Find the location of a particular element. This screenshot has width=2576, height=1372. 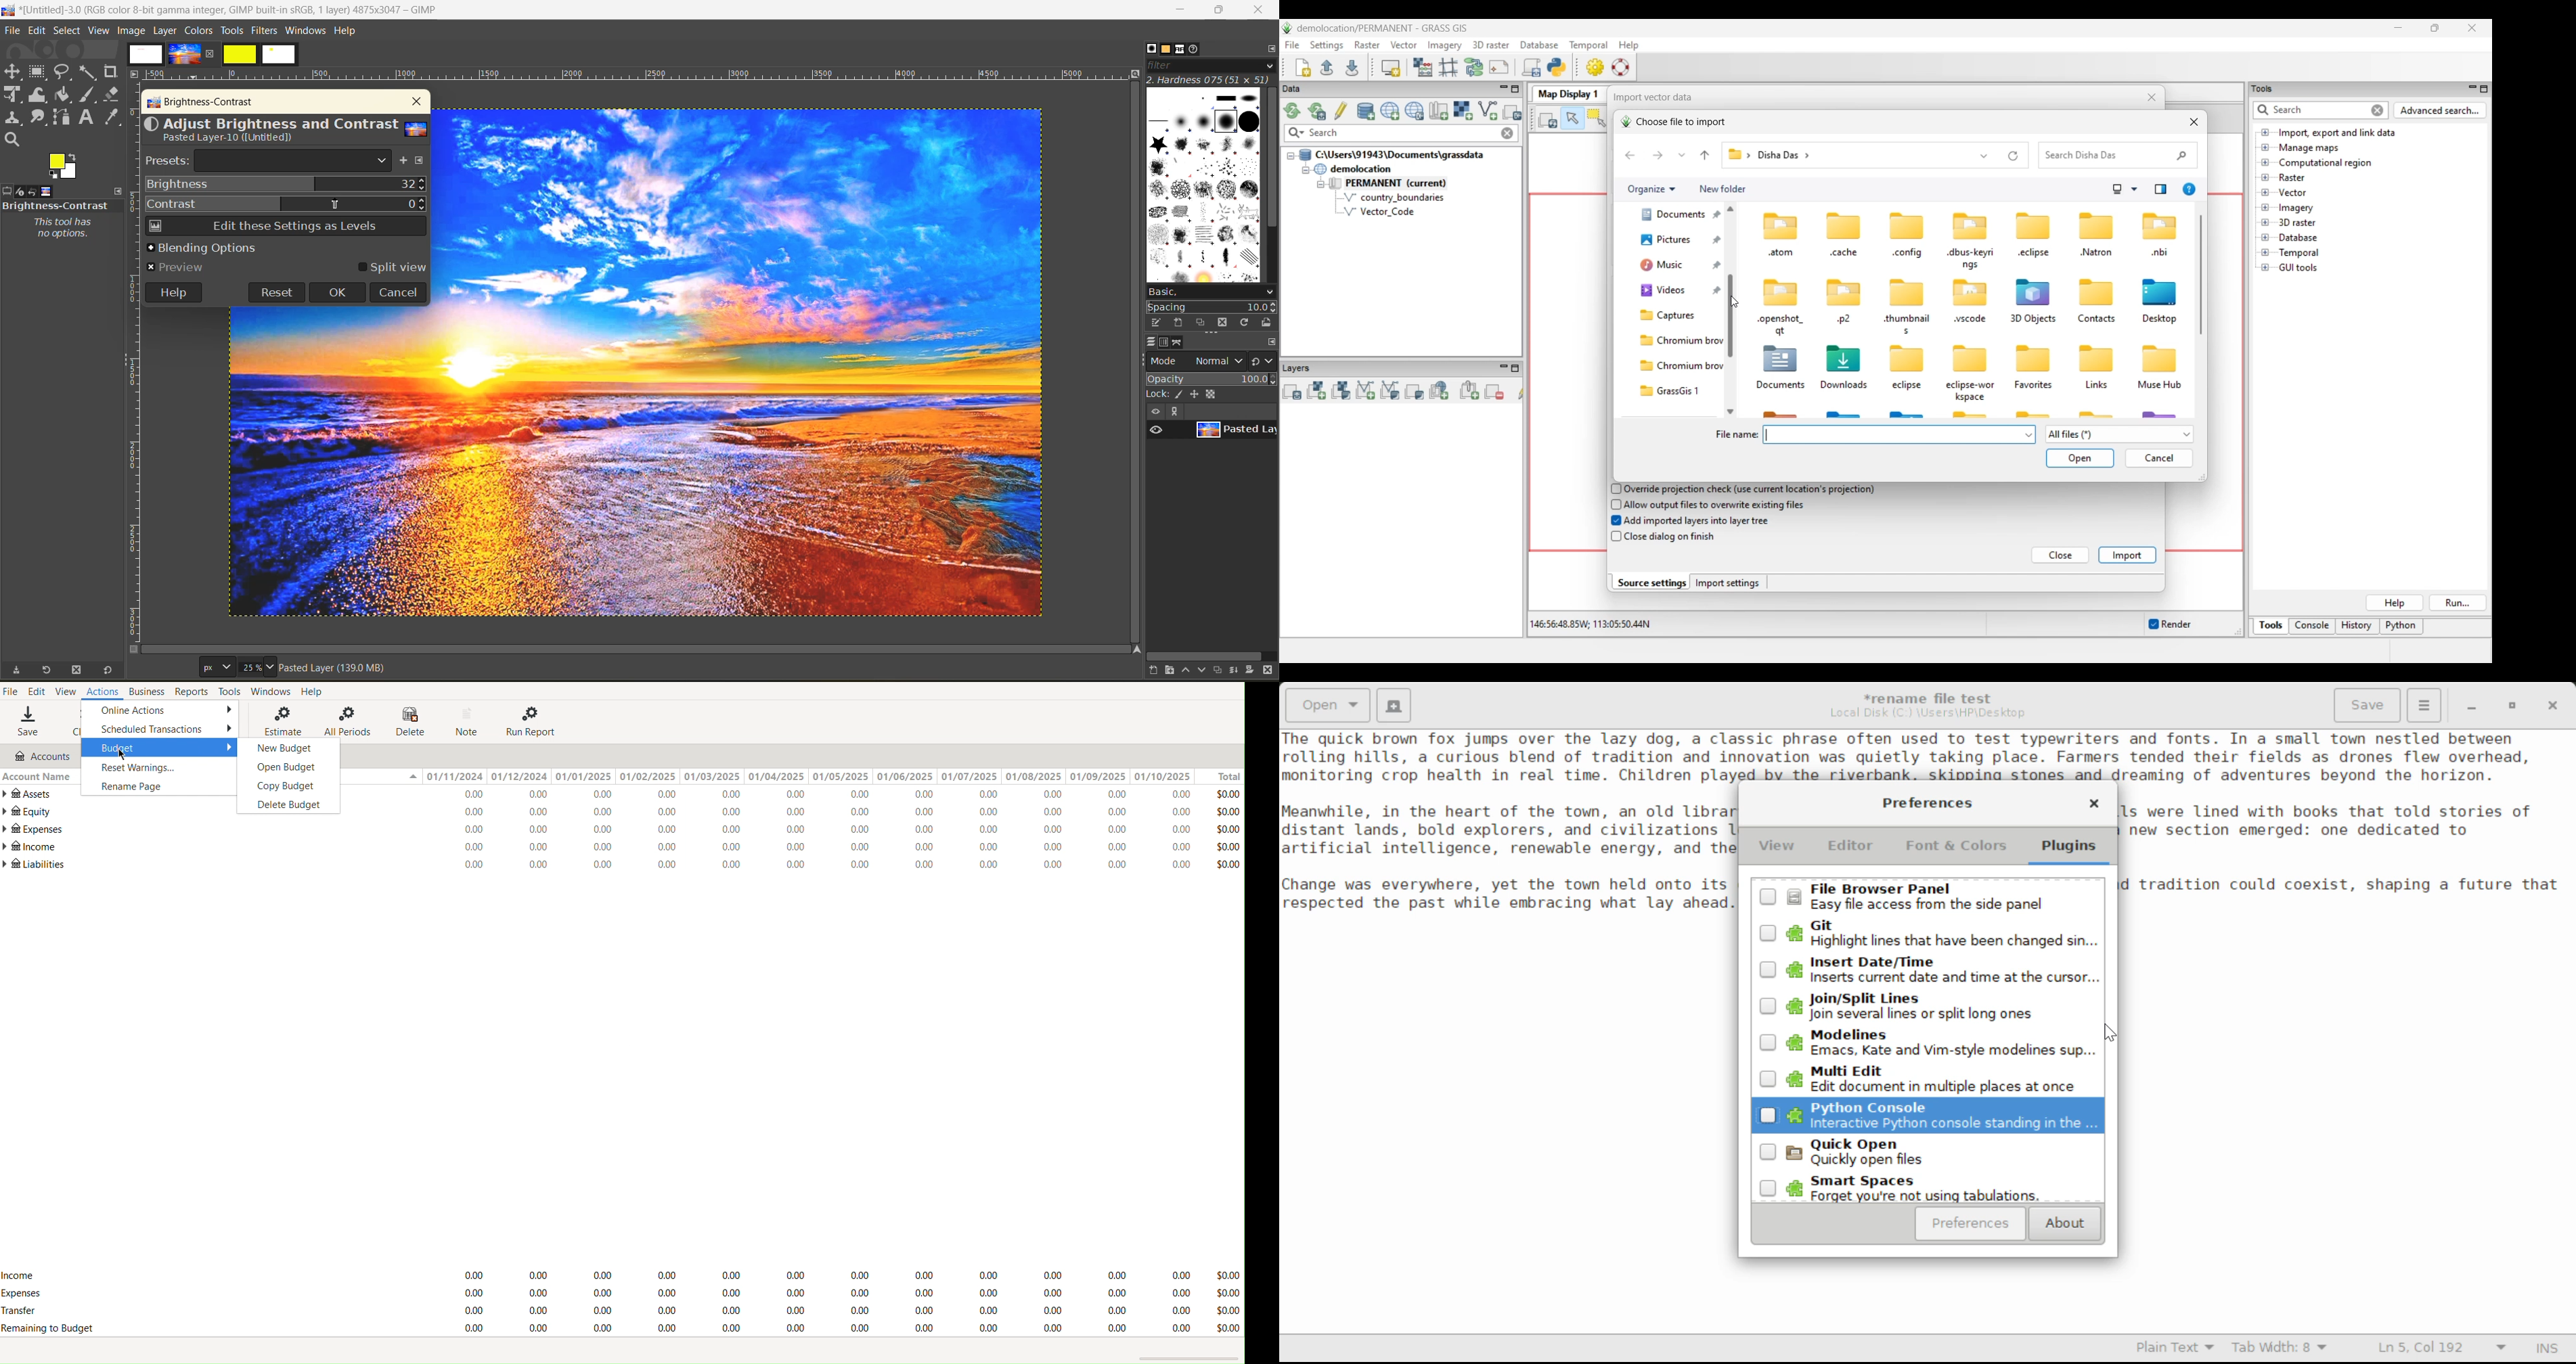

horizontal scroll bar is located at coordinates (1207, 656).